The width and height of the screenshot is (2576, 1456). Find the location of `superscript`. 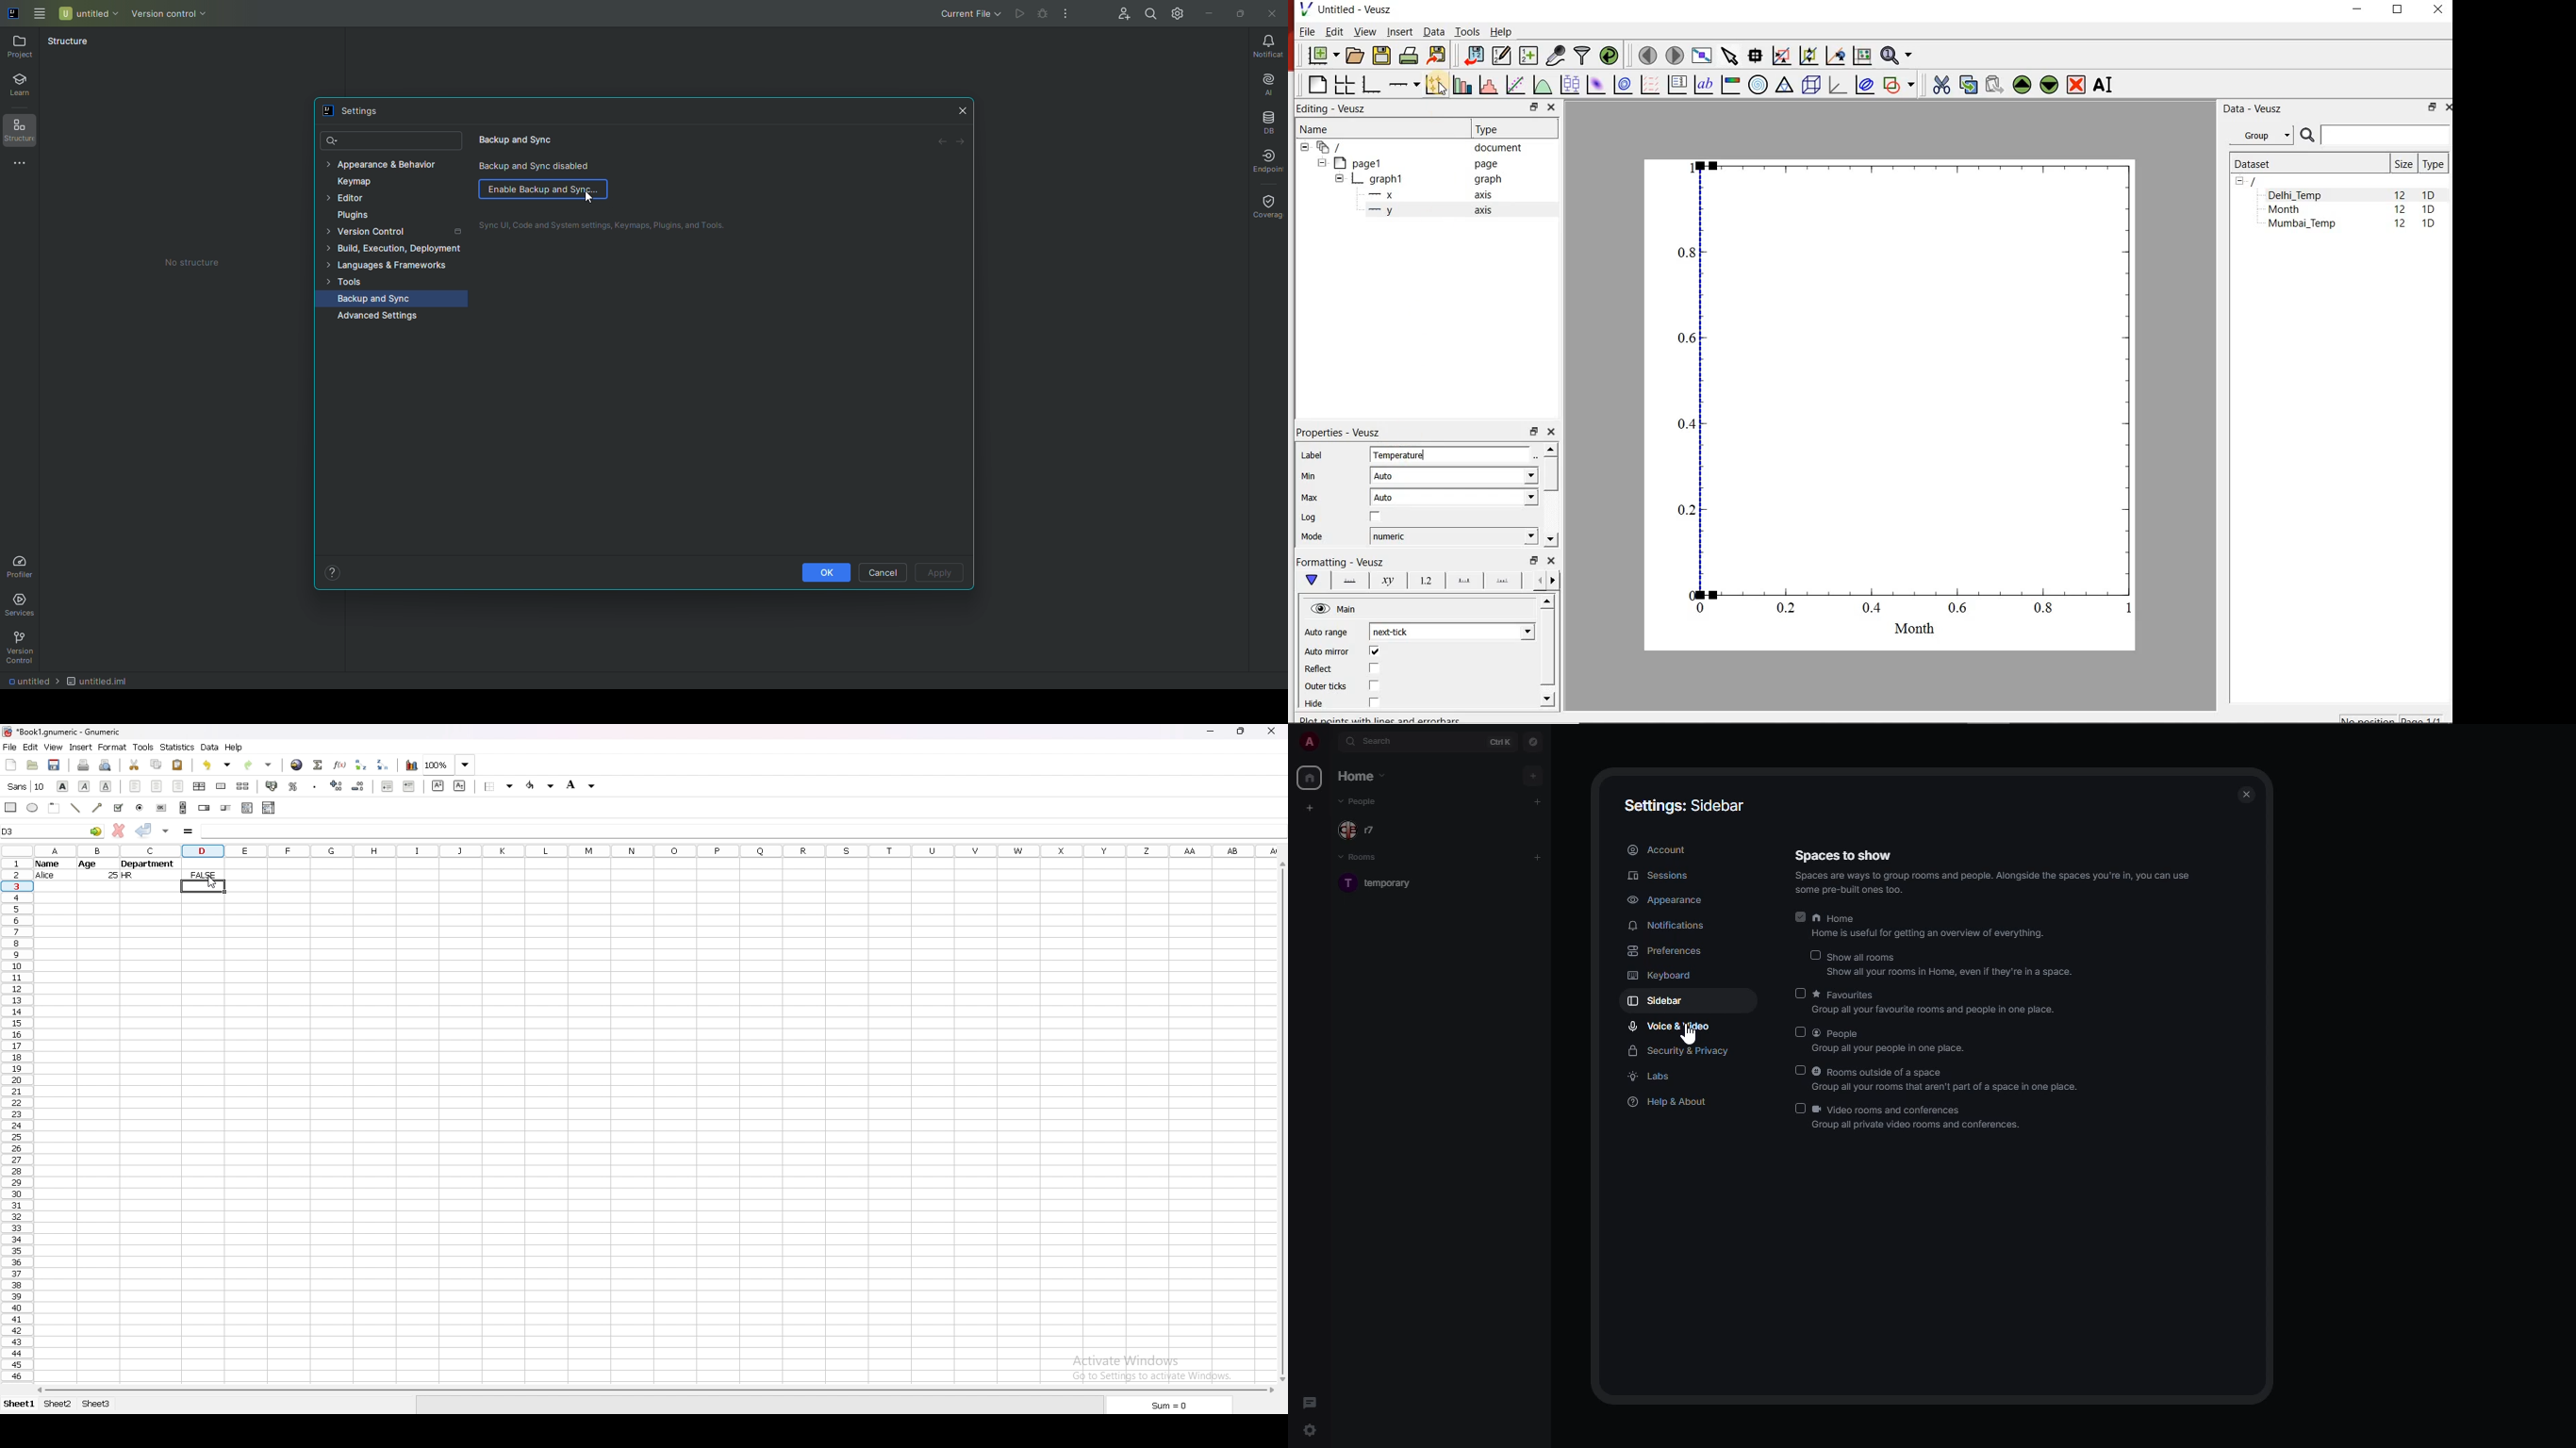

superscript is located at coordinates (438, 786).